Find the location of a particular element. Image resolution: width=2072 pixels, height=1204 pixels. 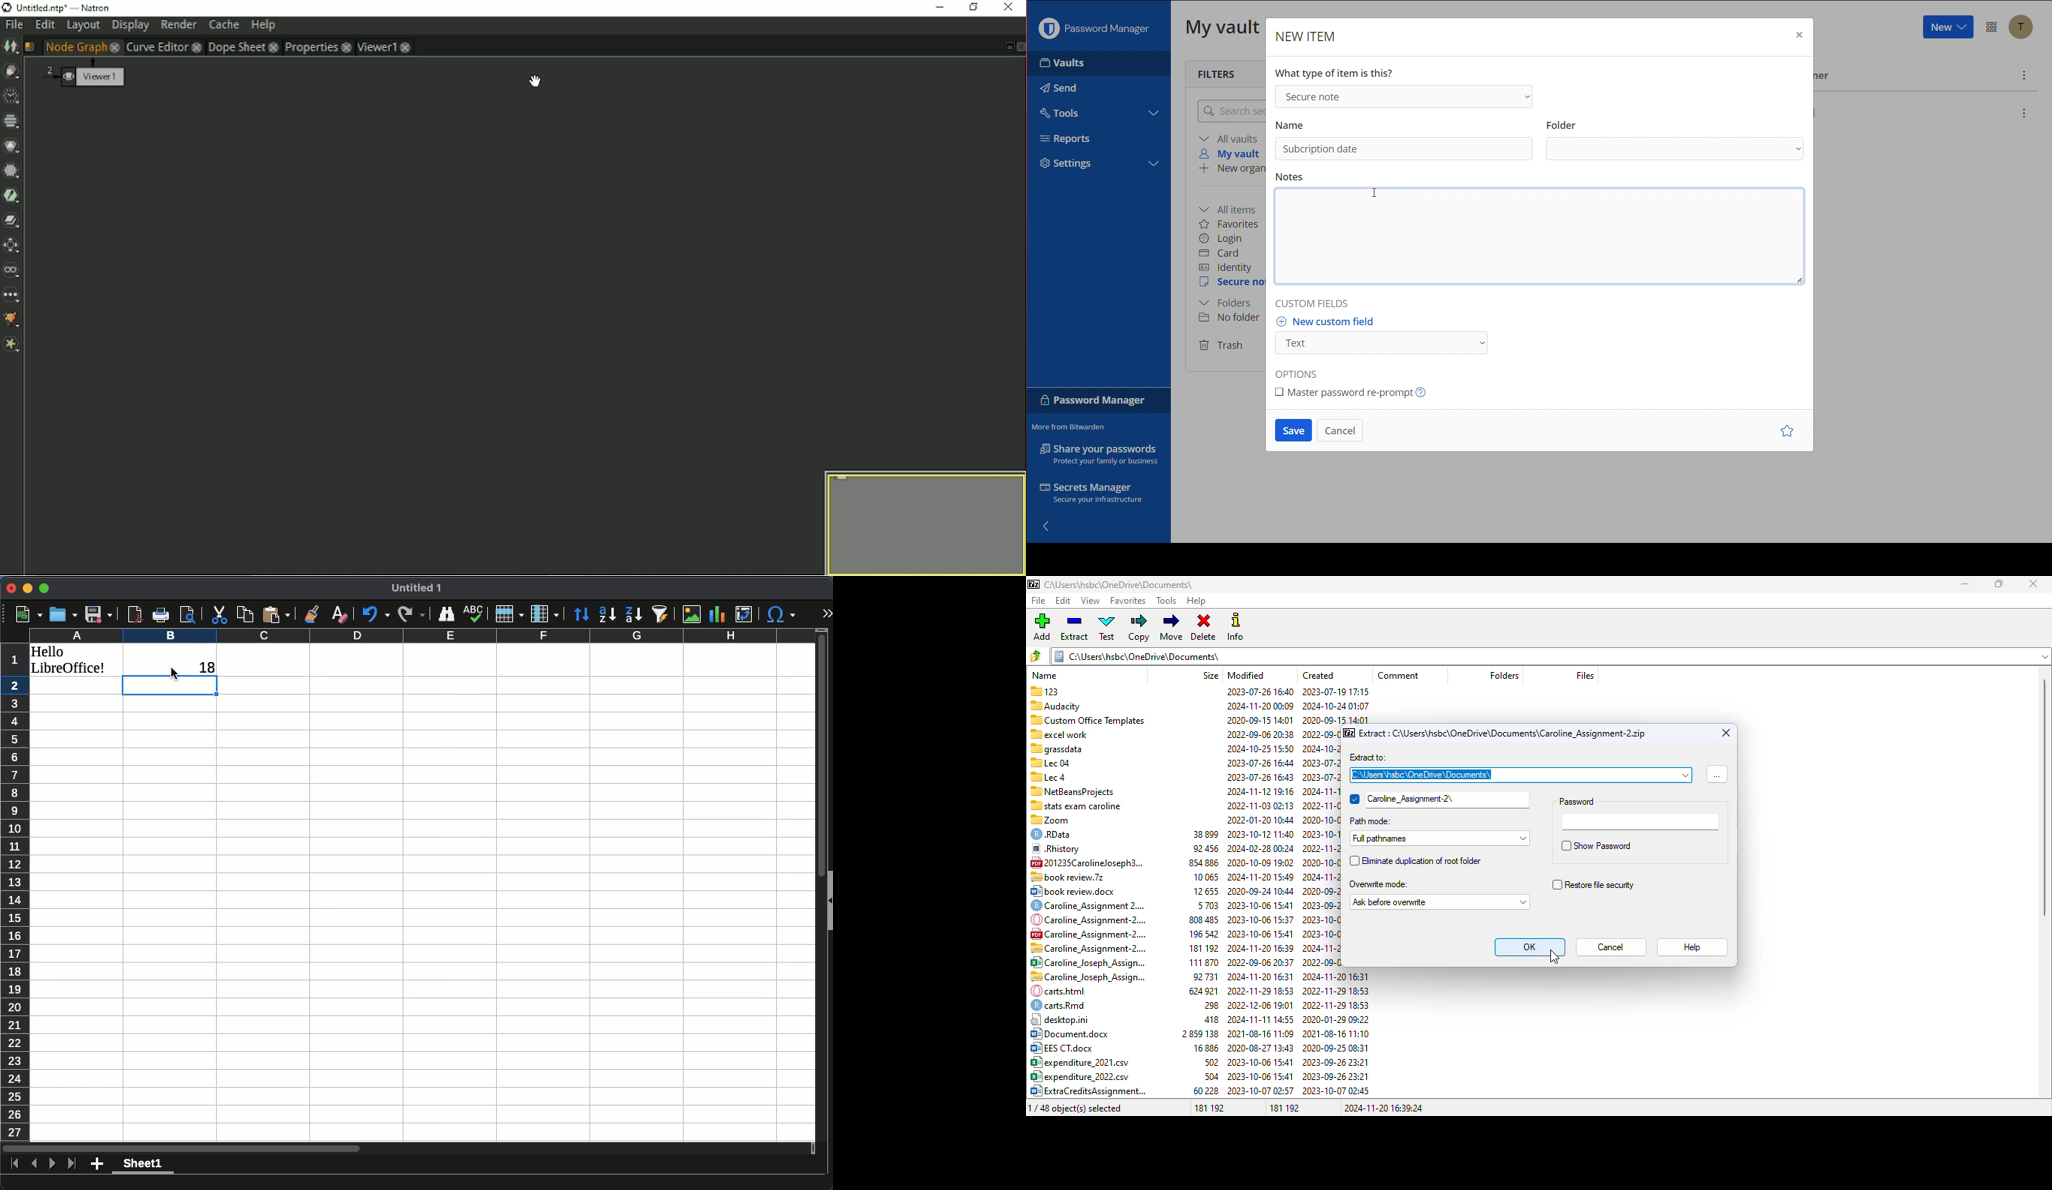

Custom Fields is located at coordinates (1315, 301).